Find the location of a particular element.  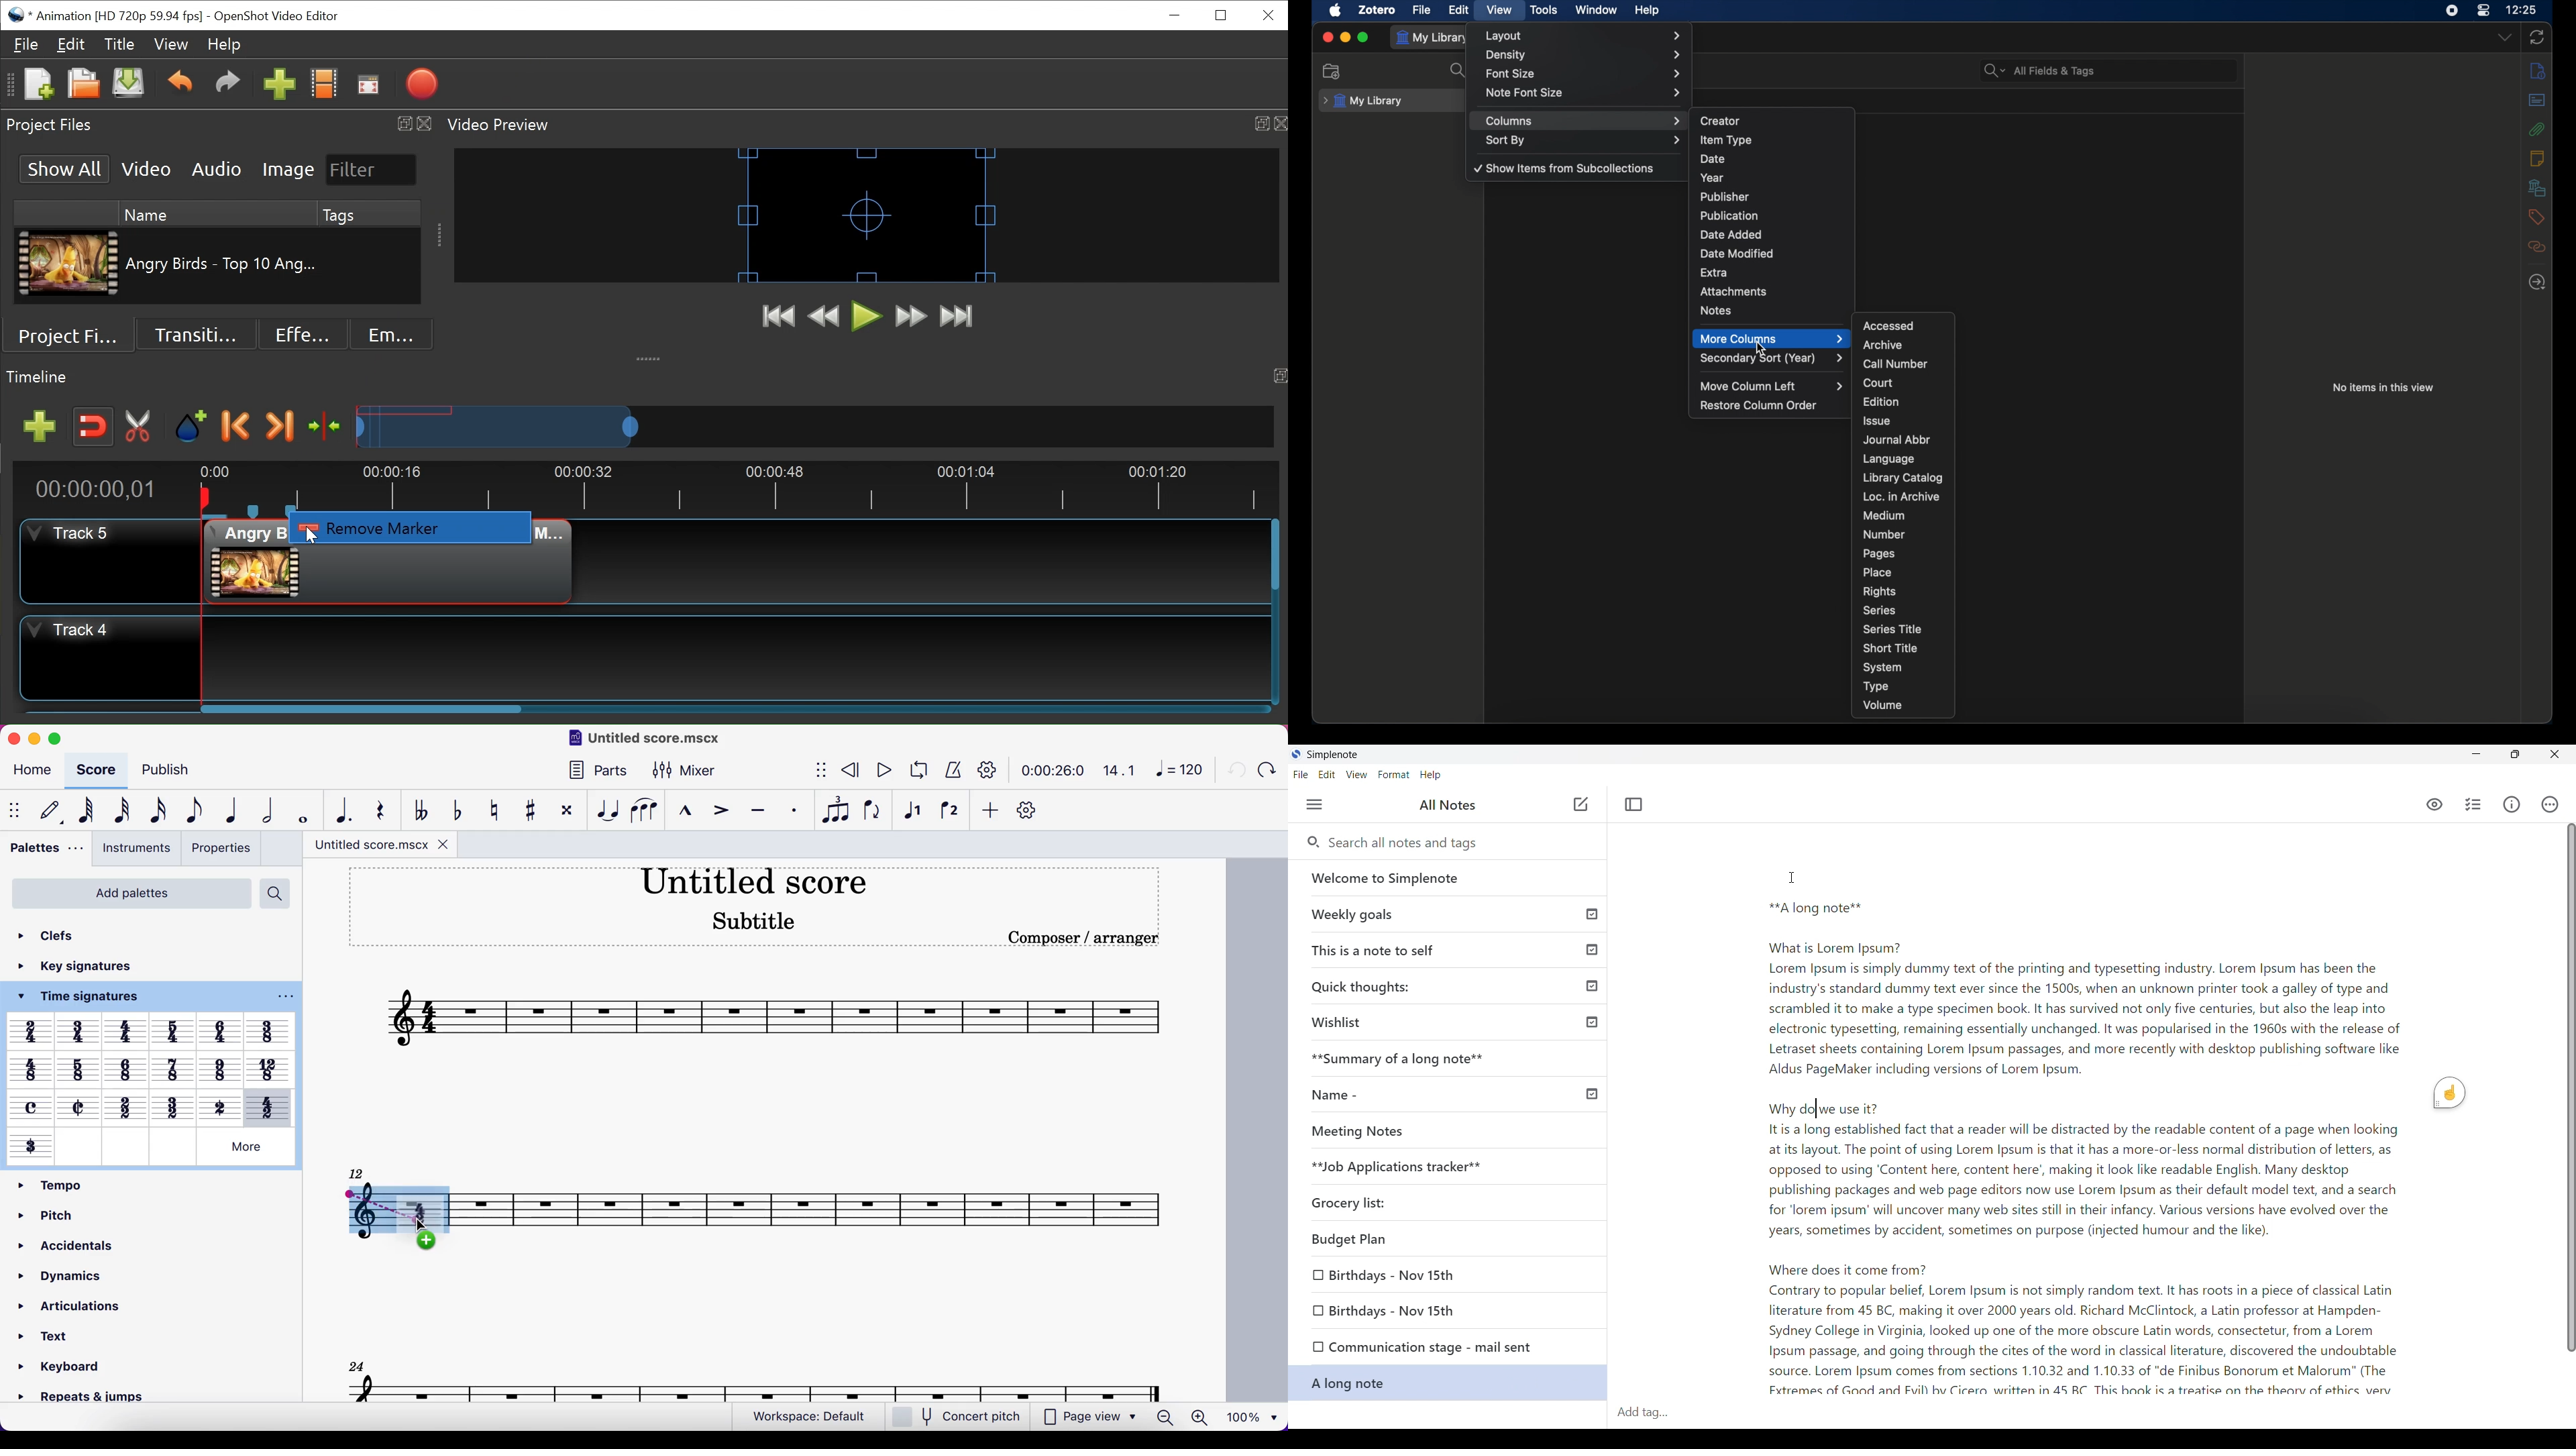

staccato is located at coordinates (792, 812).